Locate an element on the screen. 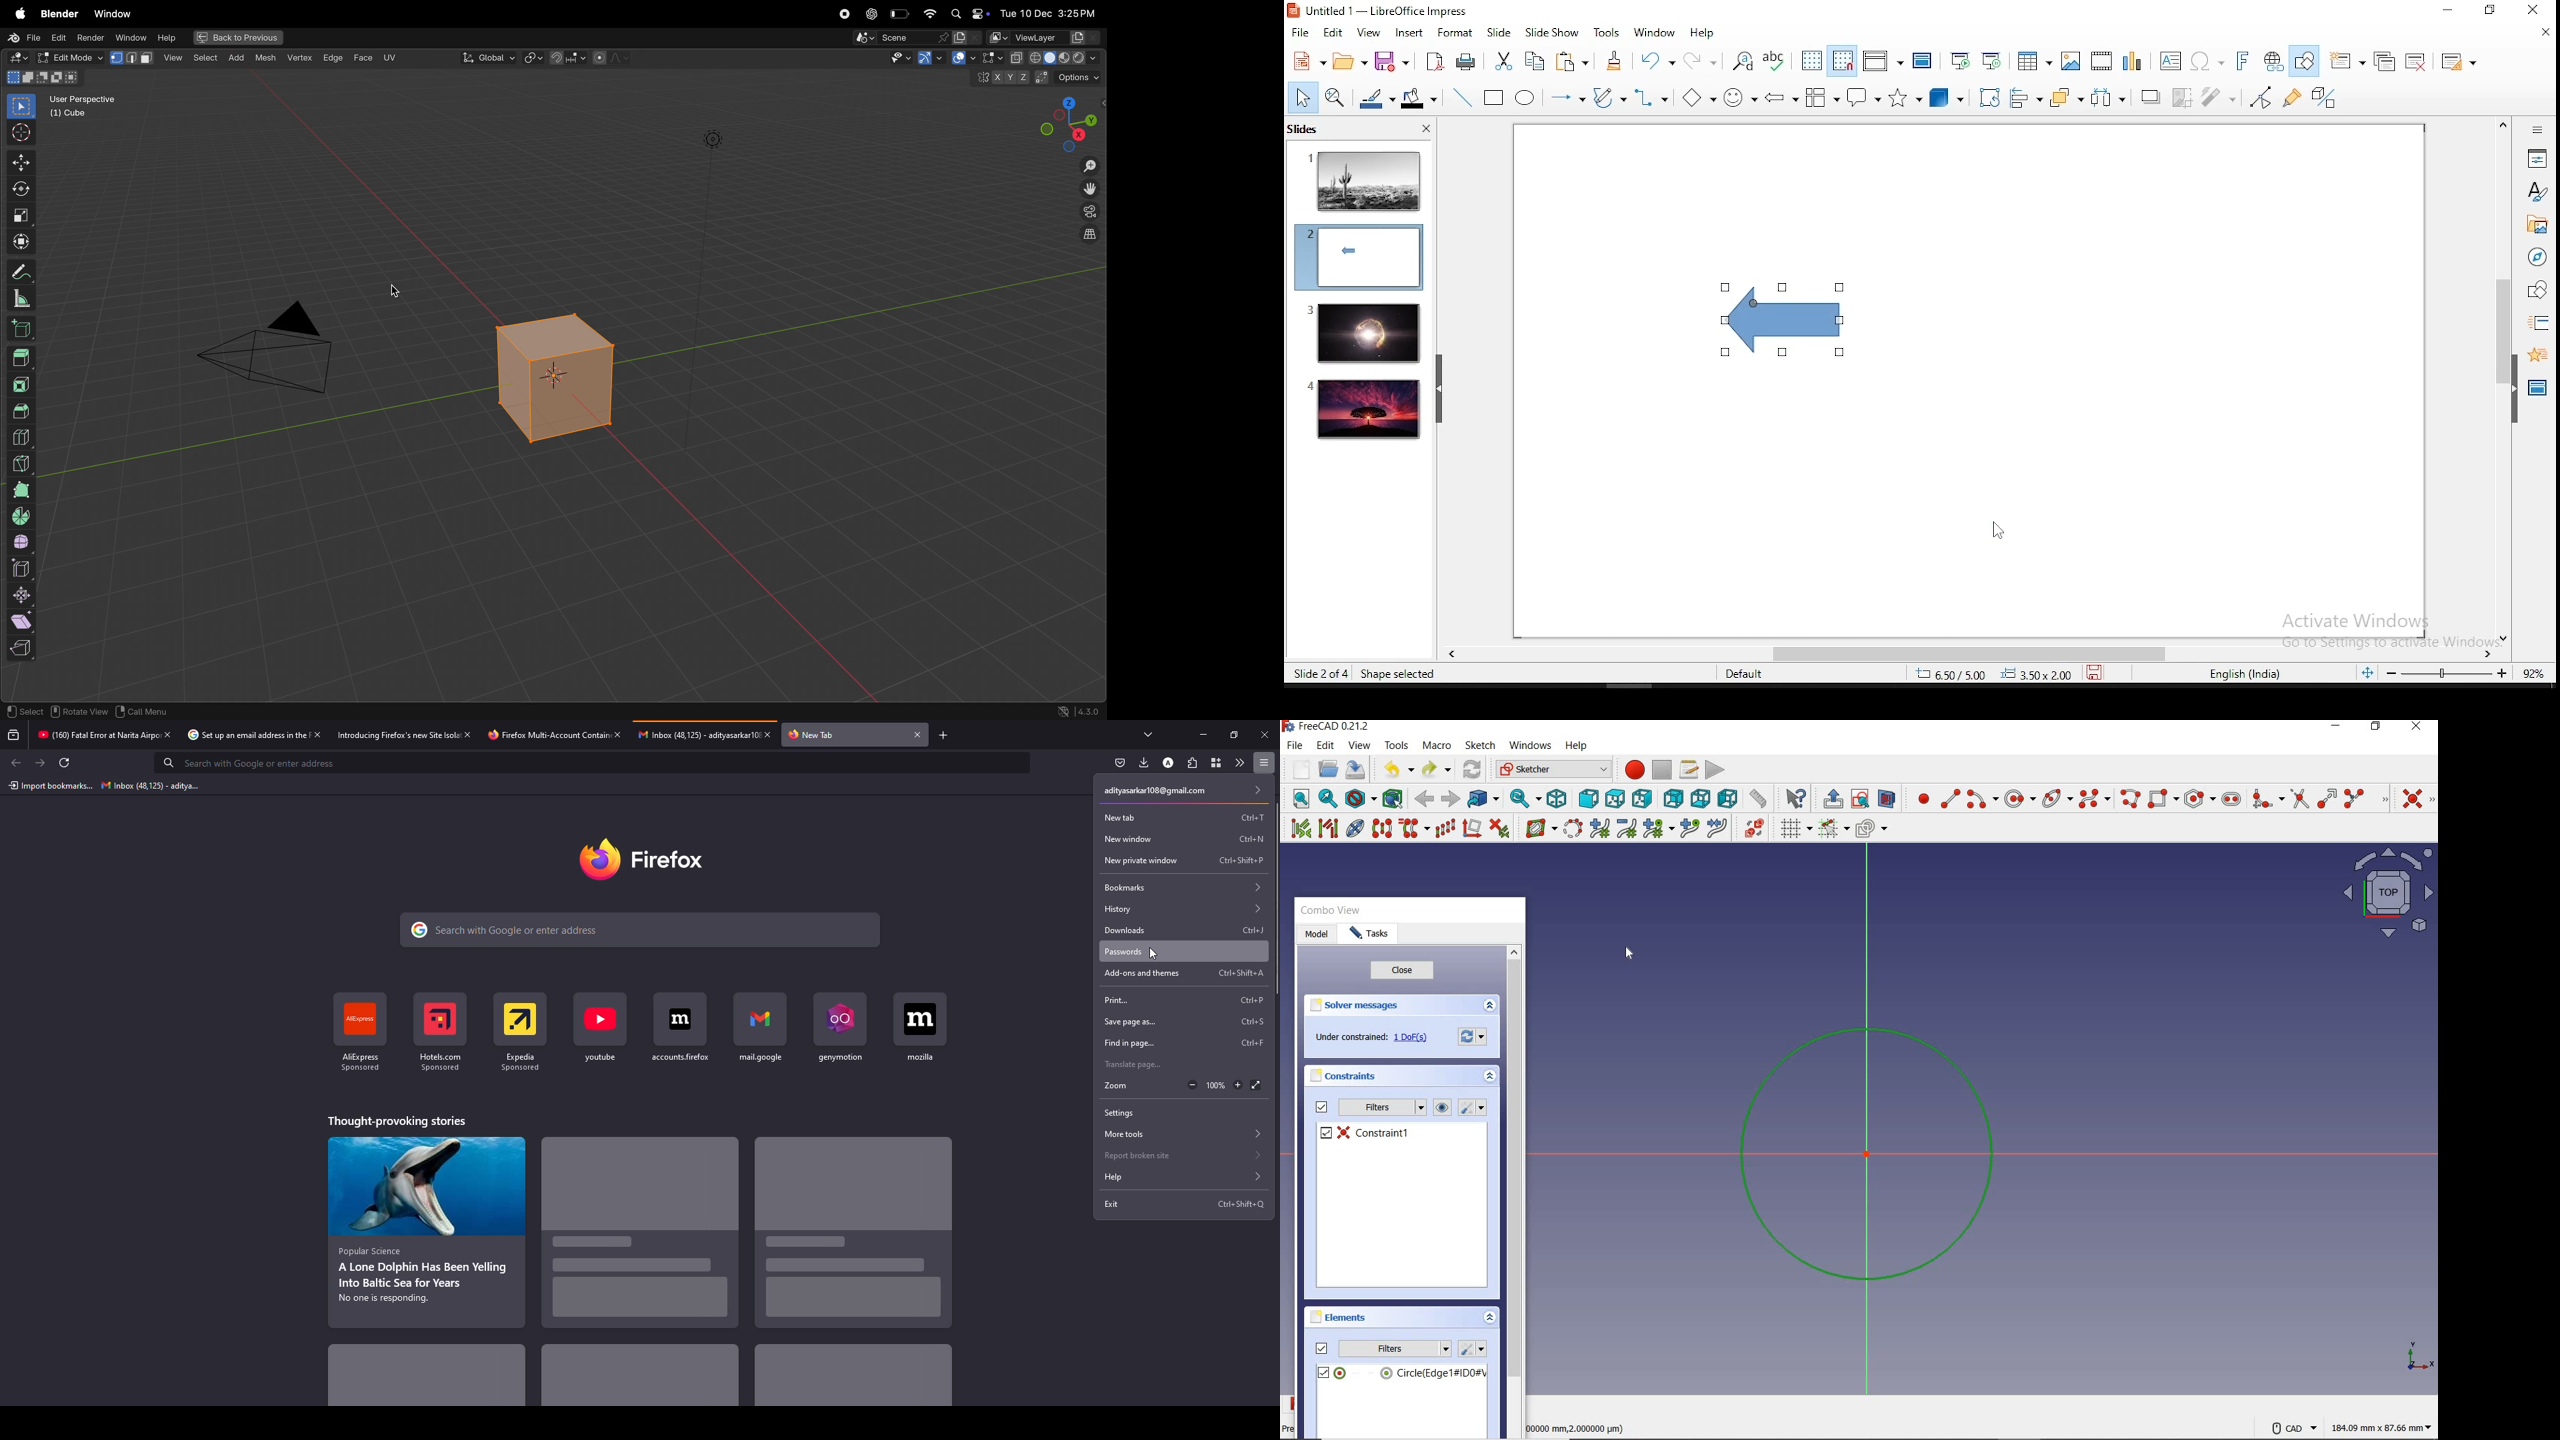 The height and width of the screenshot is (1456, 2576). Edit is located at coordinates (59, 37).